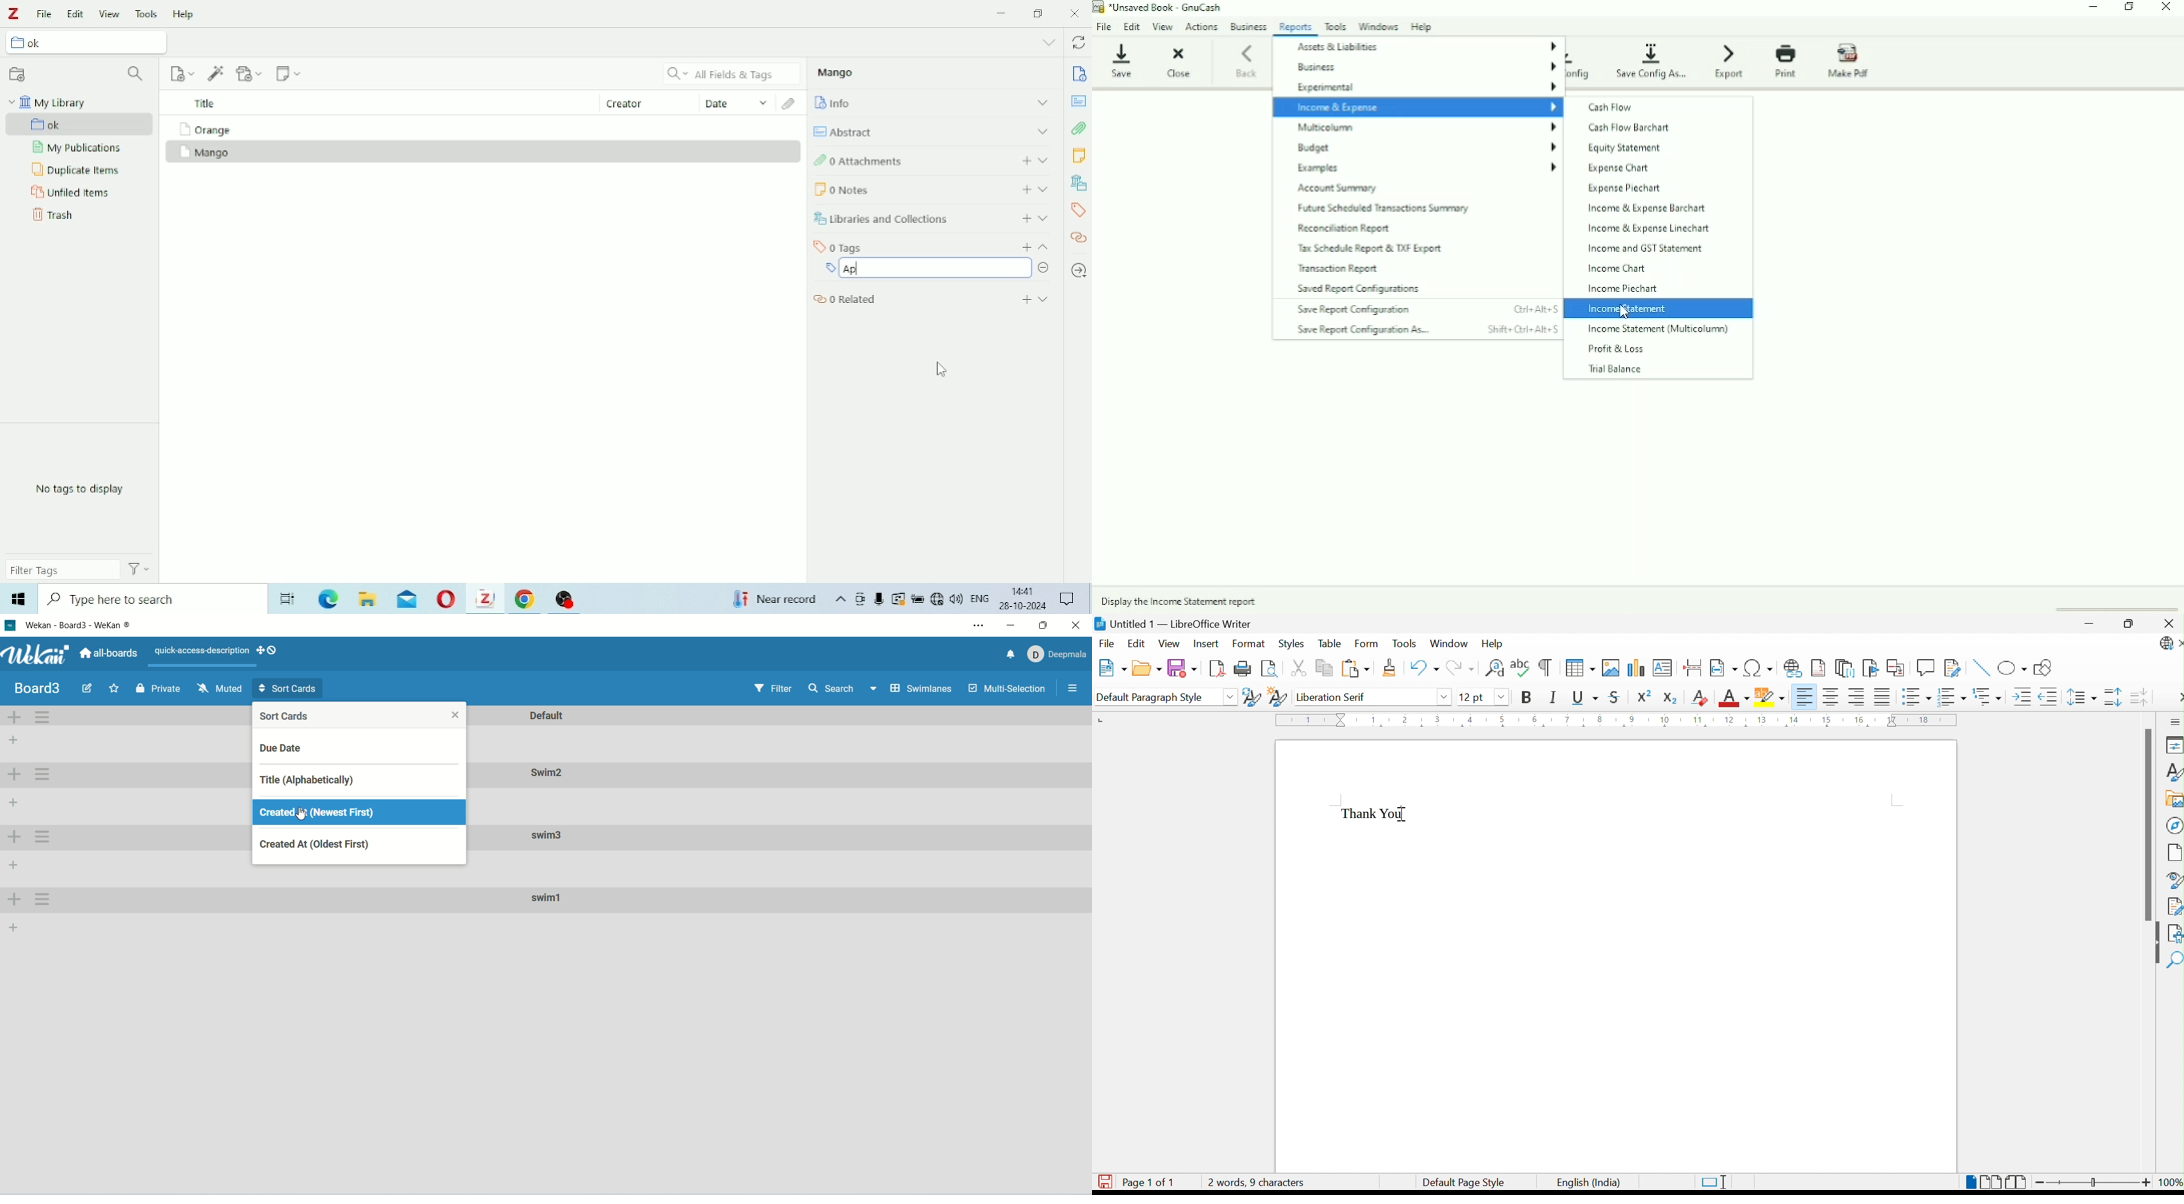 The width and height of the screenshot is (2184, 1204). What do you see at coordinates (933, 101) in the screenshot?
I see `Info` at bounding box center [933, 101].